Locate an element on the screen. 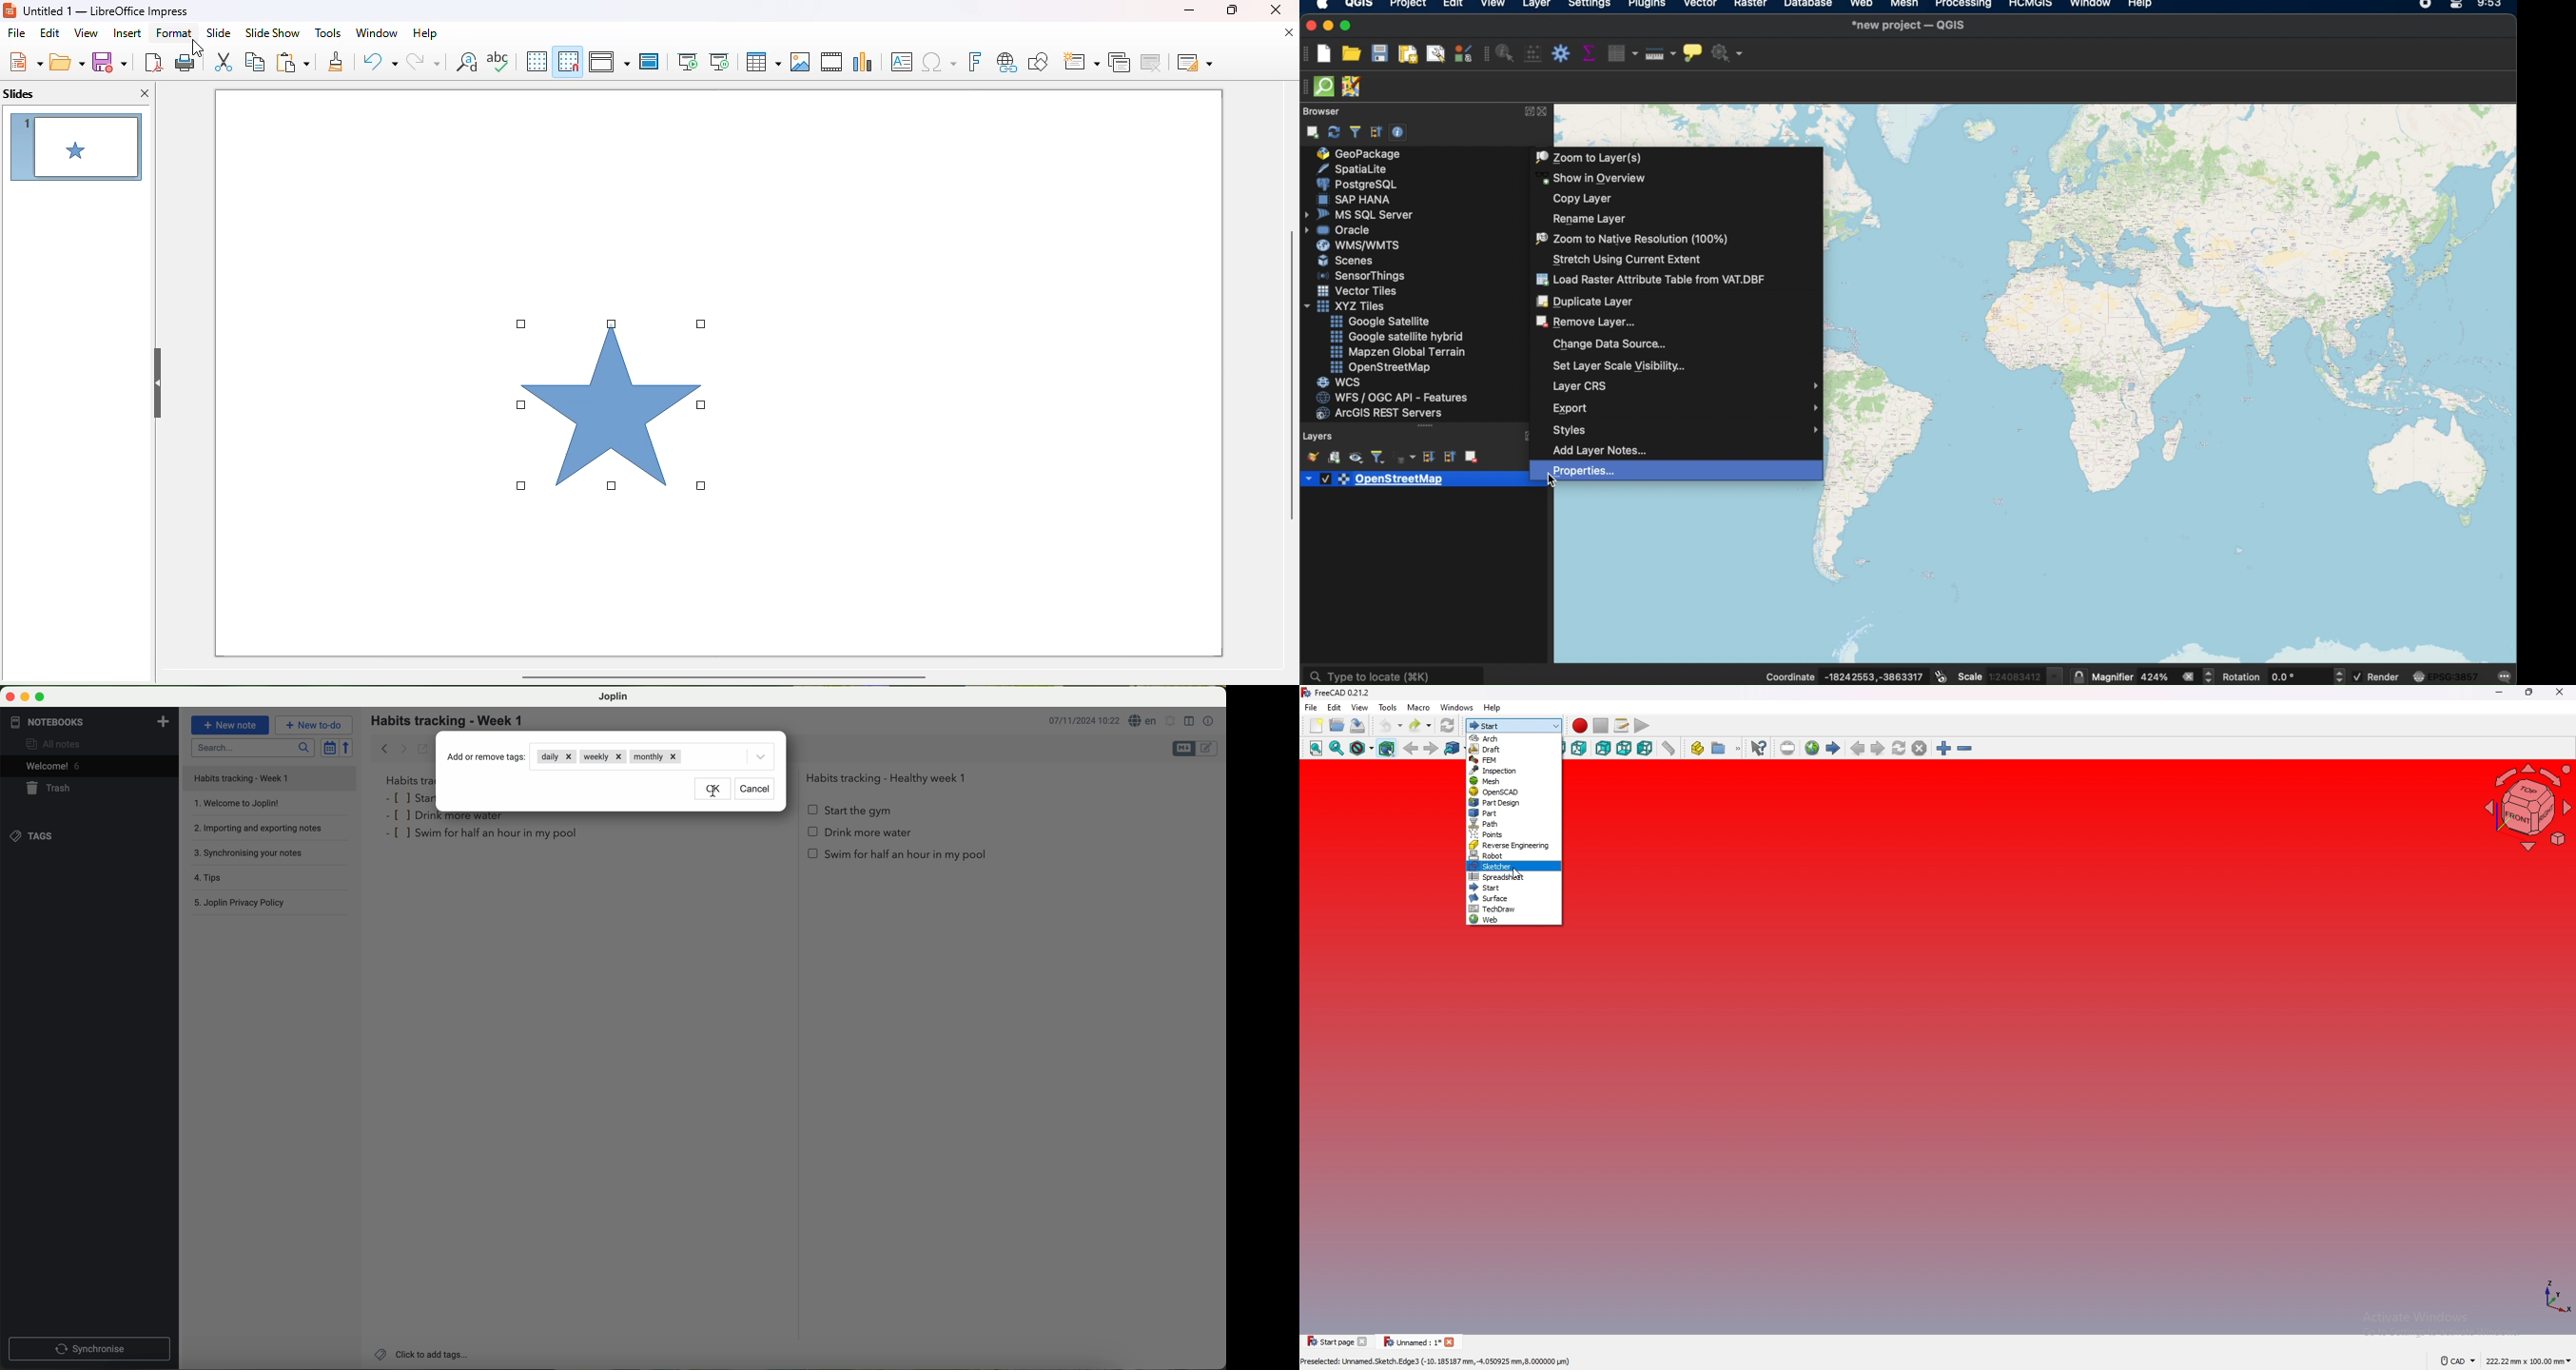 This screenshot has width=2576, height=1372. open project is located at coordinates (1351, 54).